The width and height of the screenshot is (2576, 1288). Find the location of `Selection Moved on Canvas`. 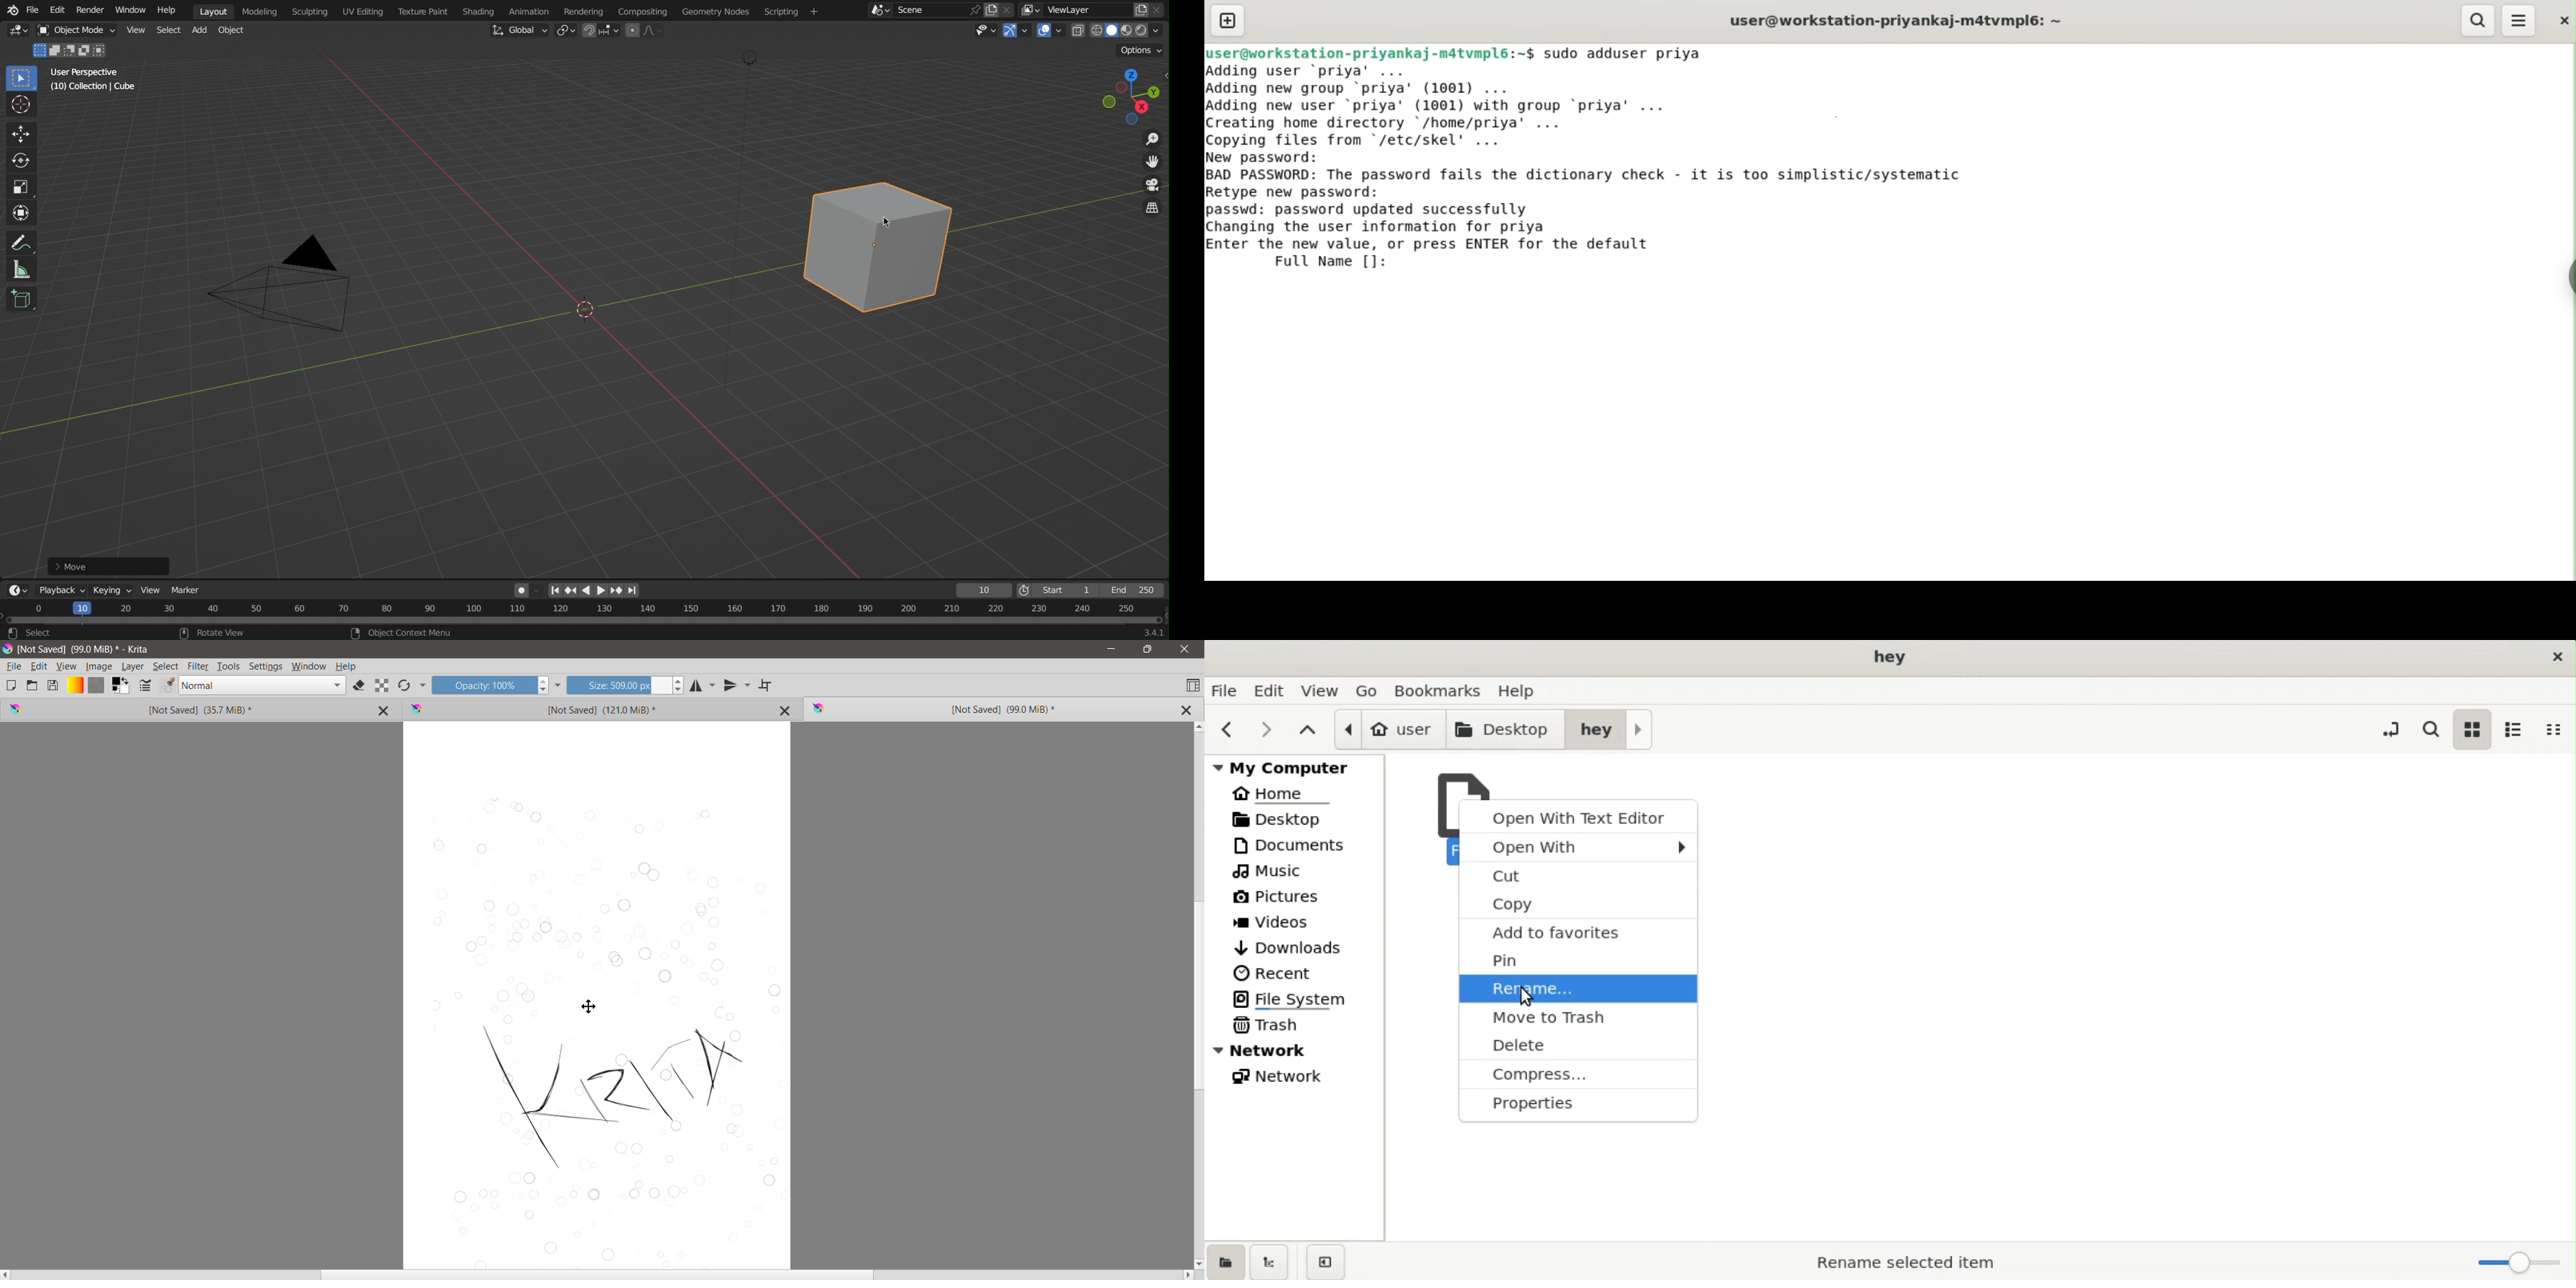

Selection Moved on Canvas is located at coordinates (606, 1027).